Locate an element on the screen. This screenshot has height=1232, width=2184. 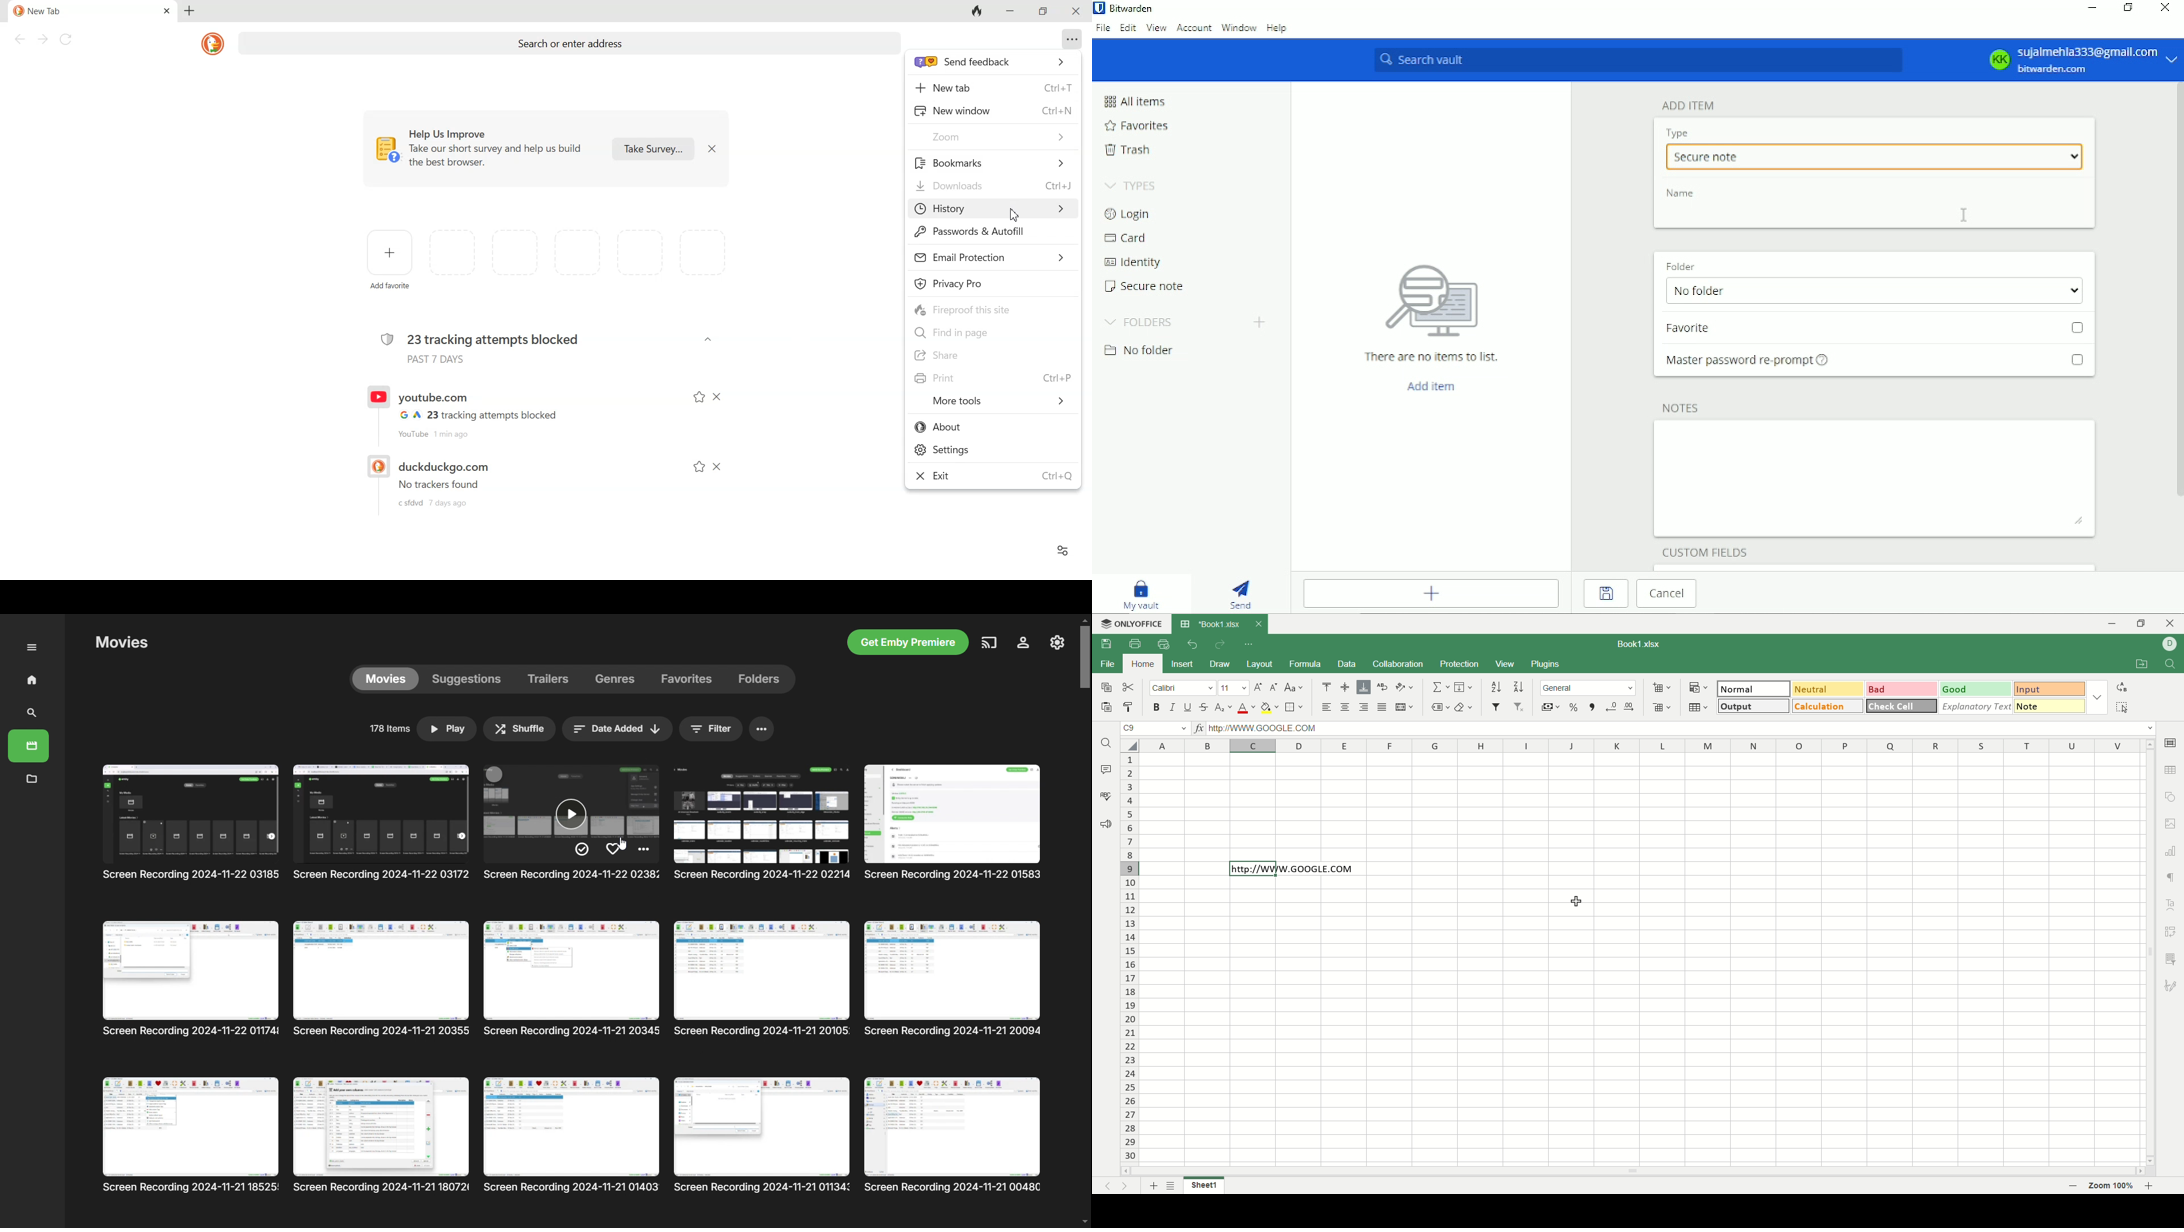
print is located at coordinates (1133, 644).